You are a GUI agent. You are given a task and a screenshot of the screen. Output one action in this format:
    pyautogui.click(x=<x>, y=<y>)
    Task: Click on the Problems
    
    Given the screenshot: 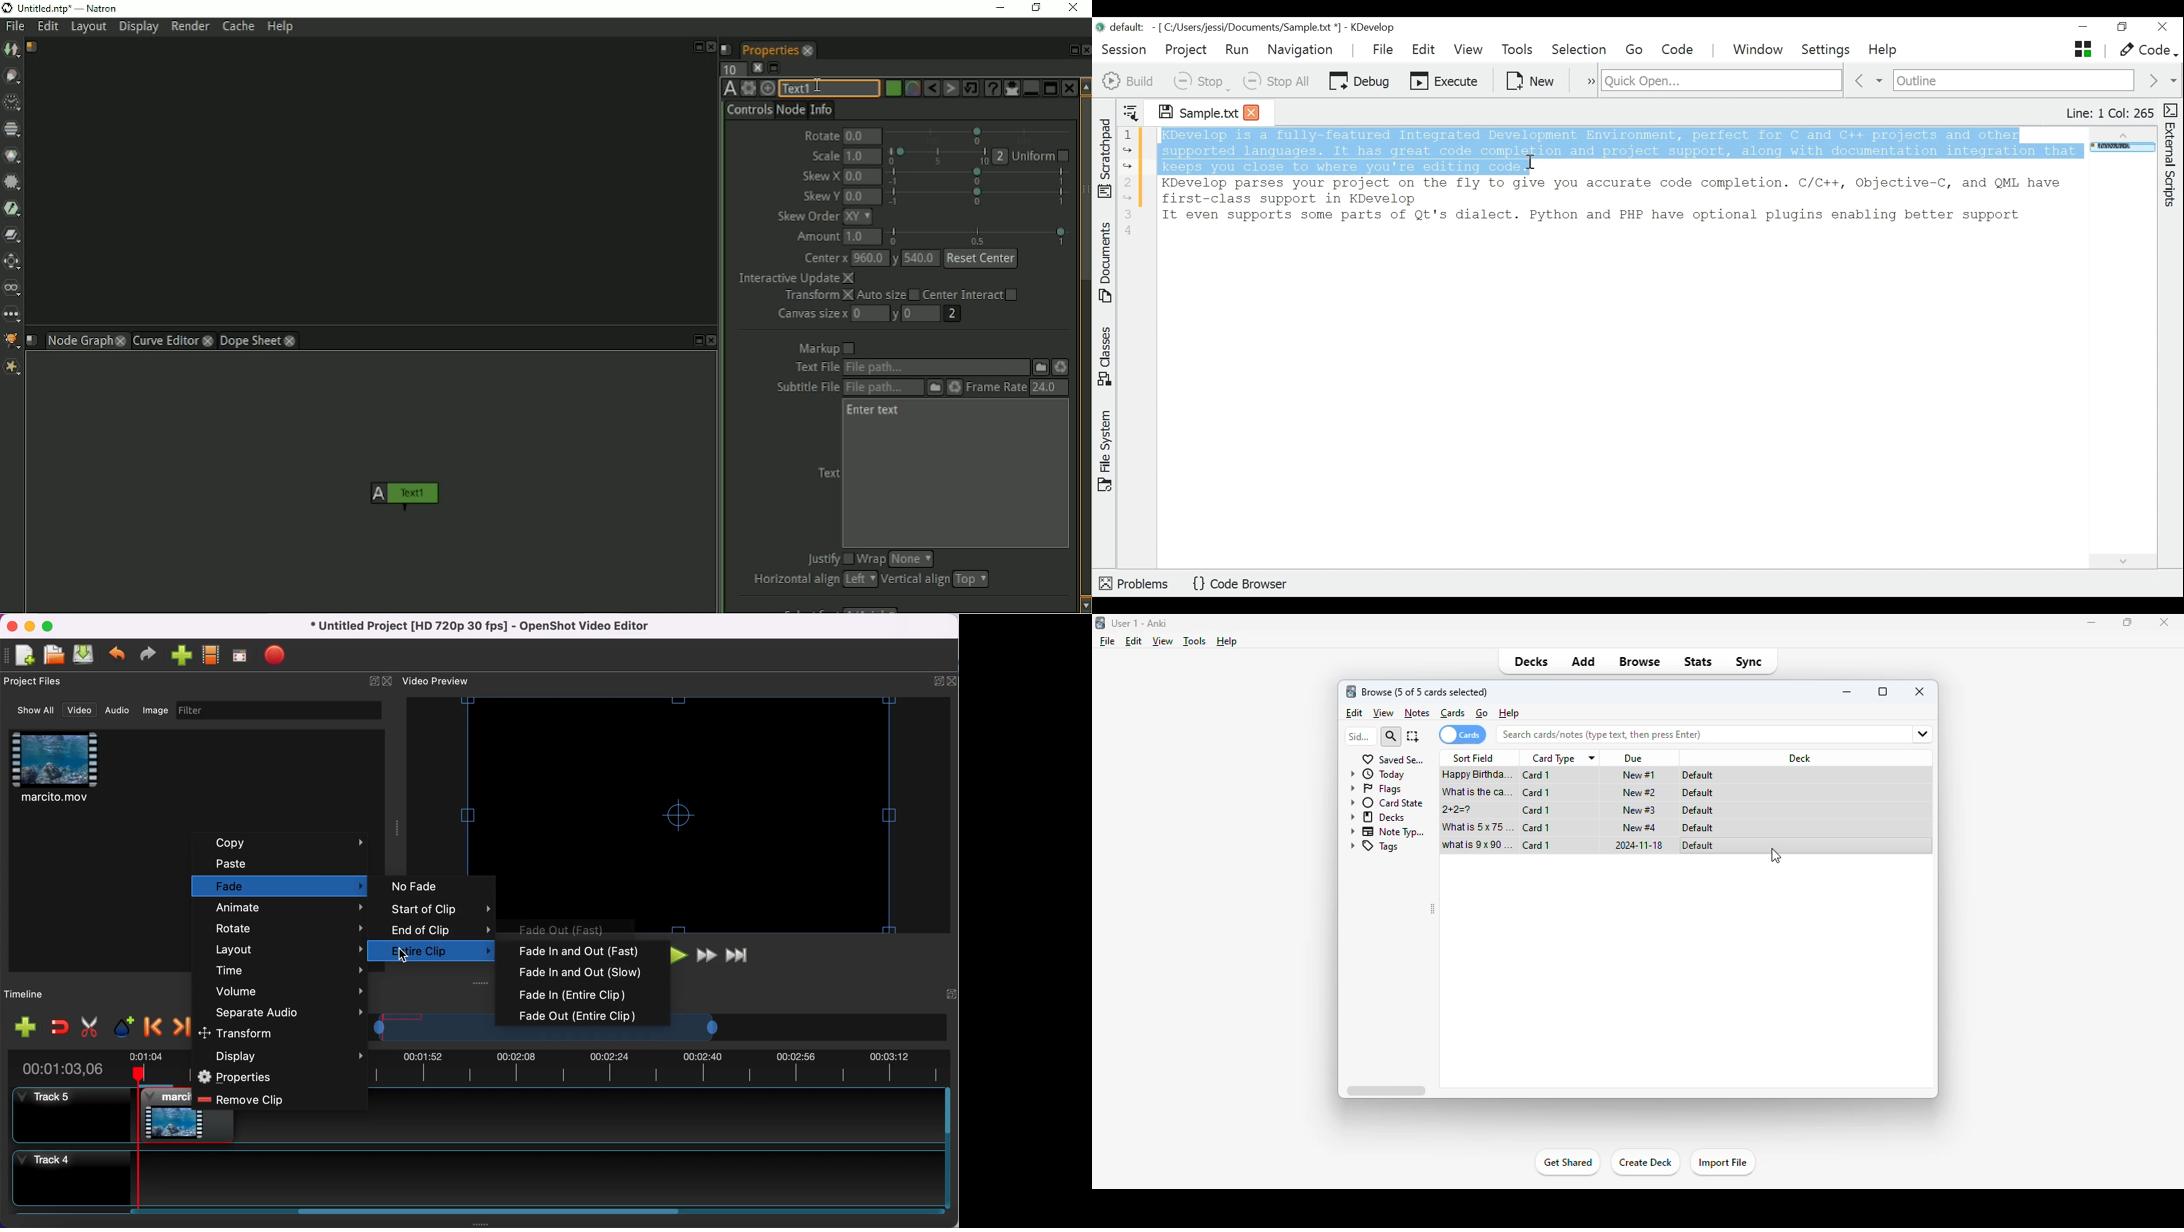 What is the action you would take?
    pyautogui.click(x=1135, y=582)
    